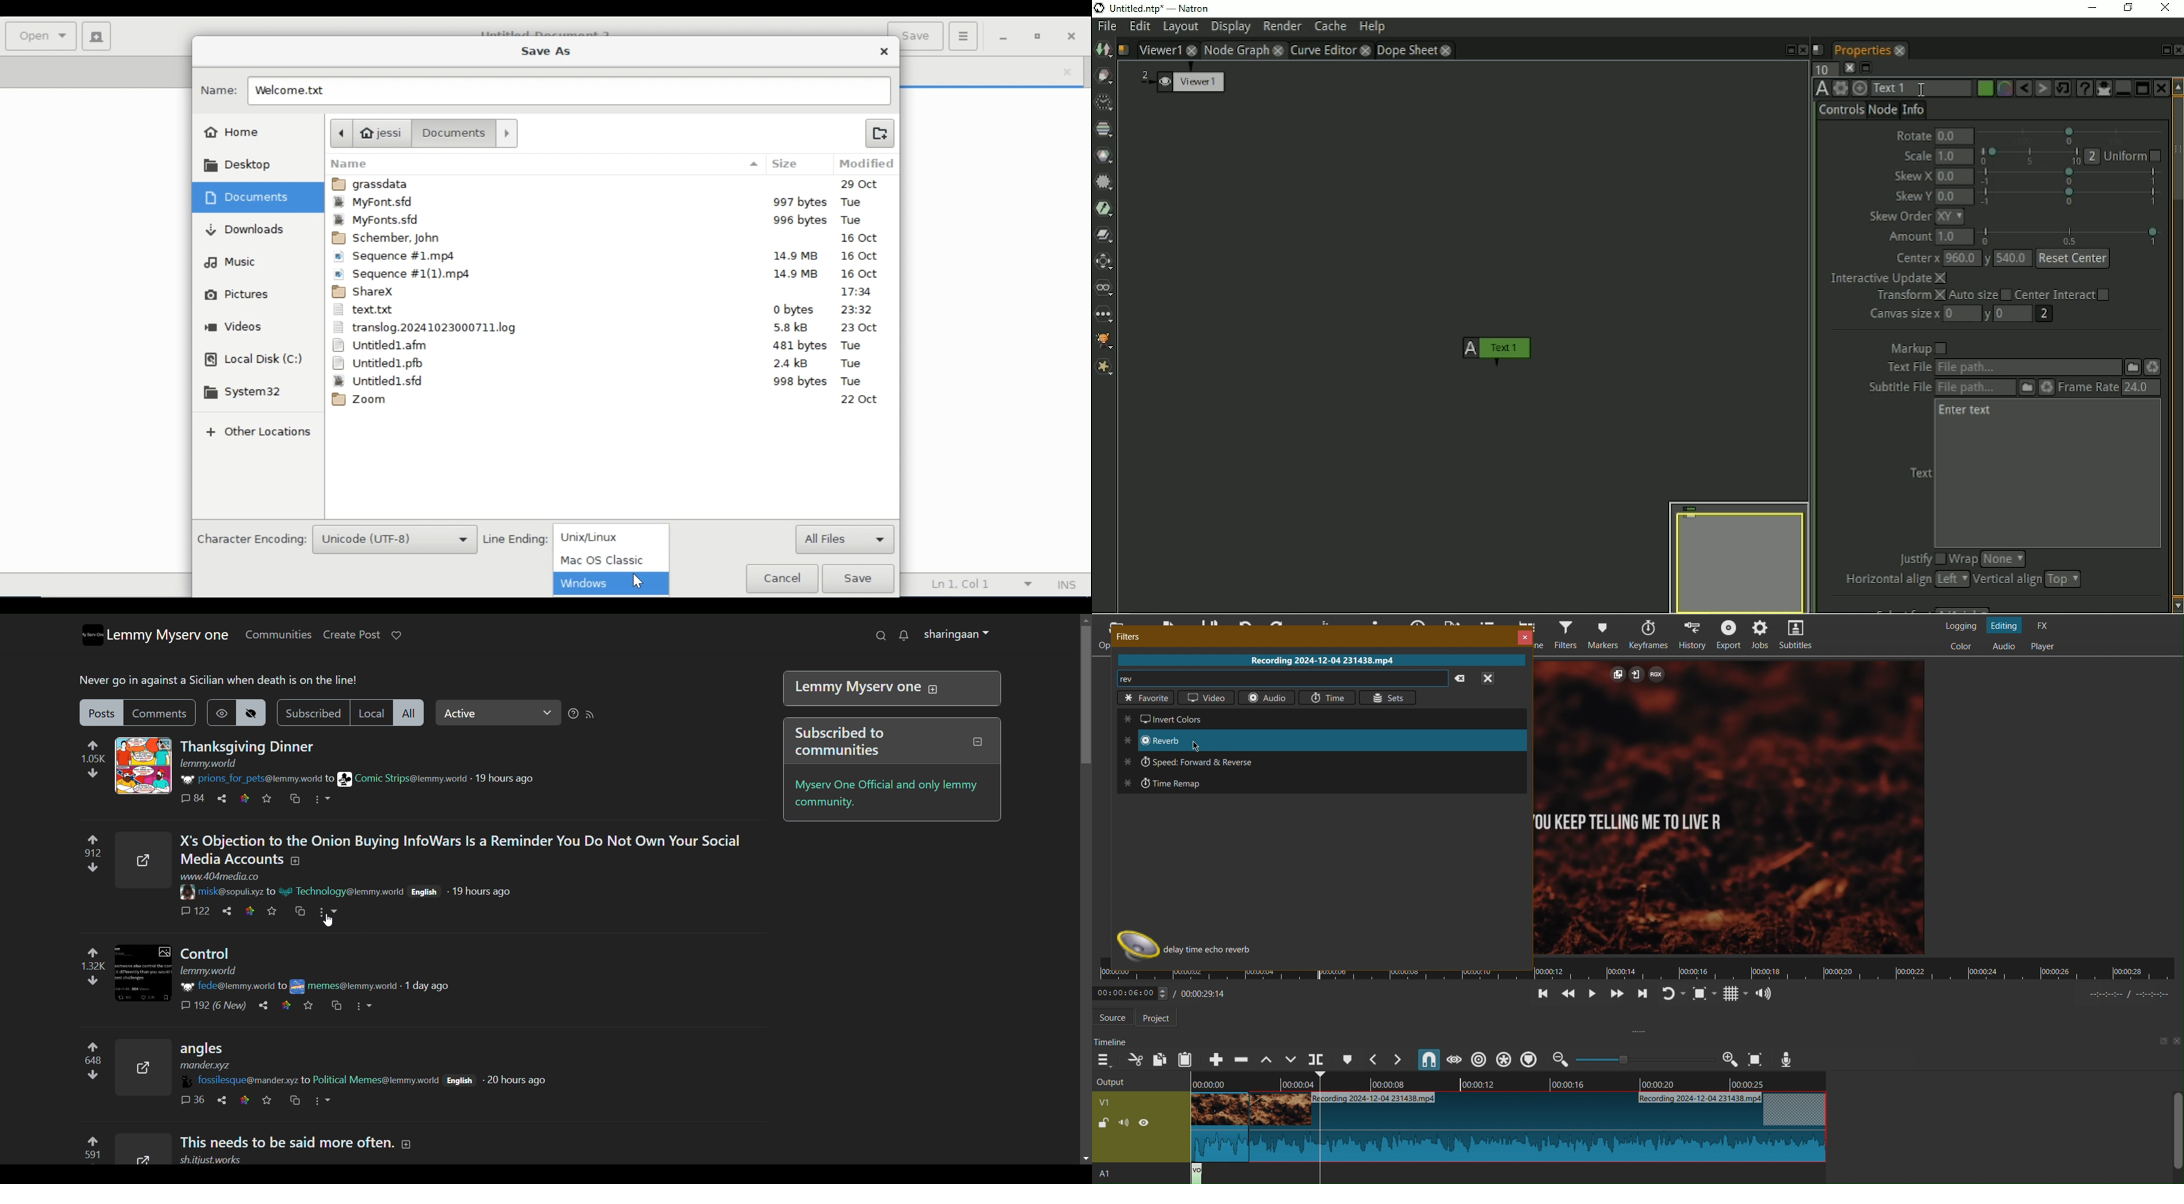  I want to click on username, so click(227, 891).